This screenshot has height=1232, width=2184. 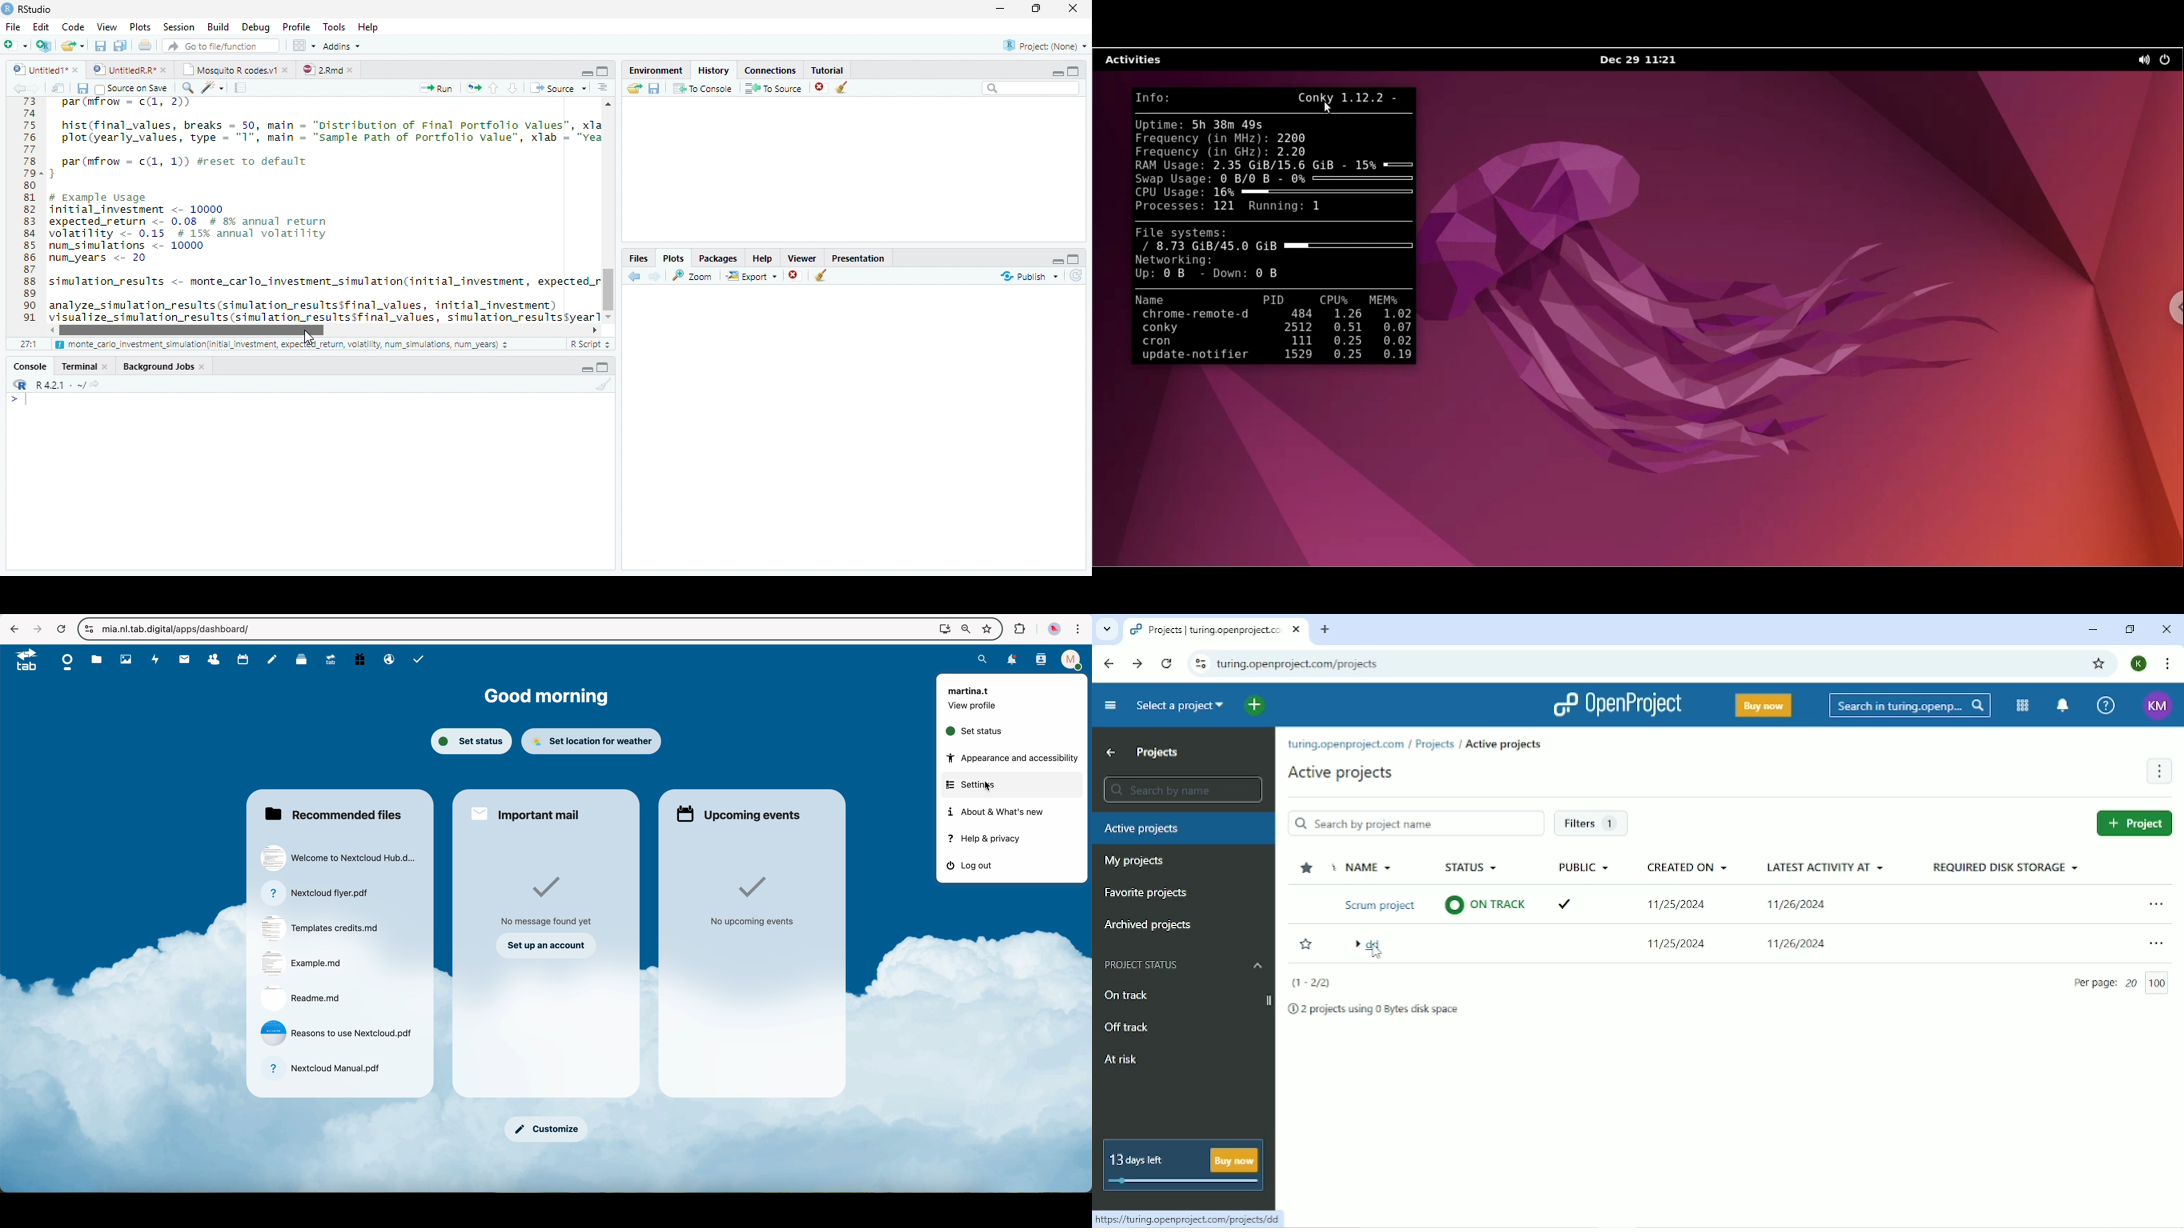 I want to click on Compile Report, so click(x=243, y=88).